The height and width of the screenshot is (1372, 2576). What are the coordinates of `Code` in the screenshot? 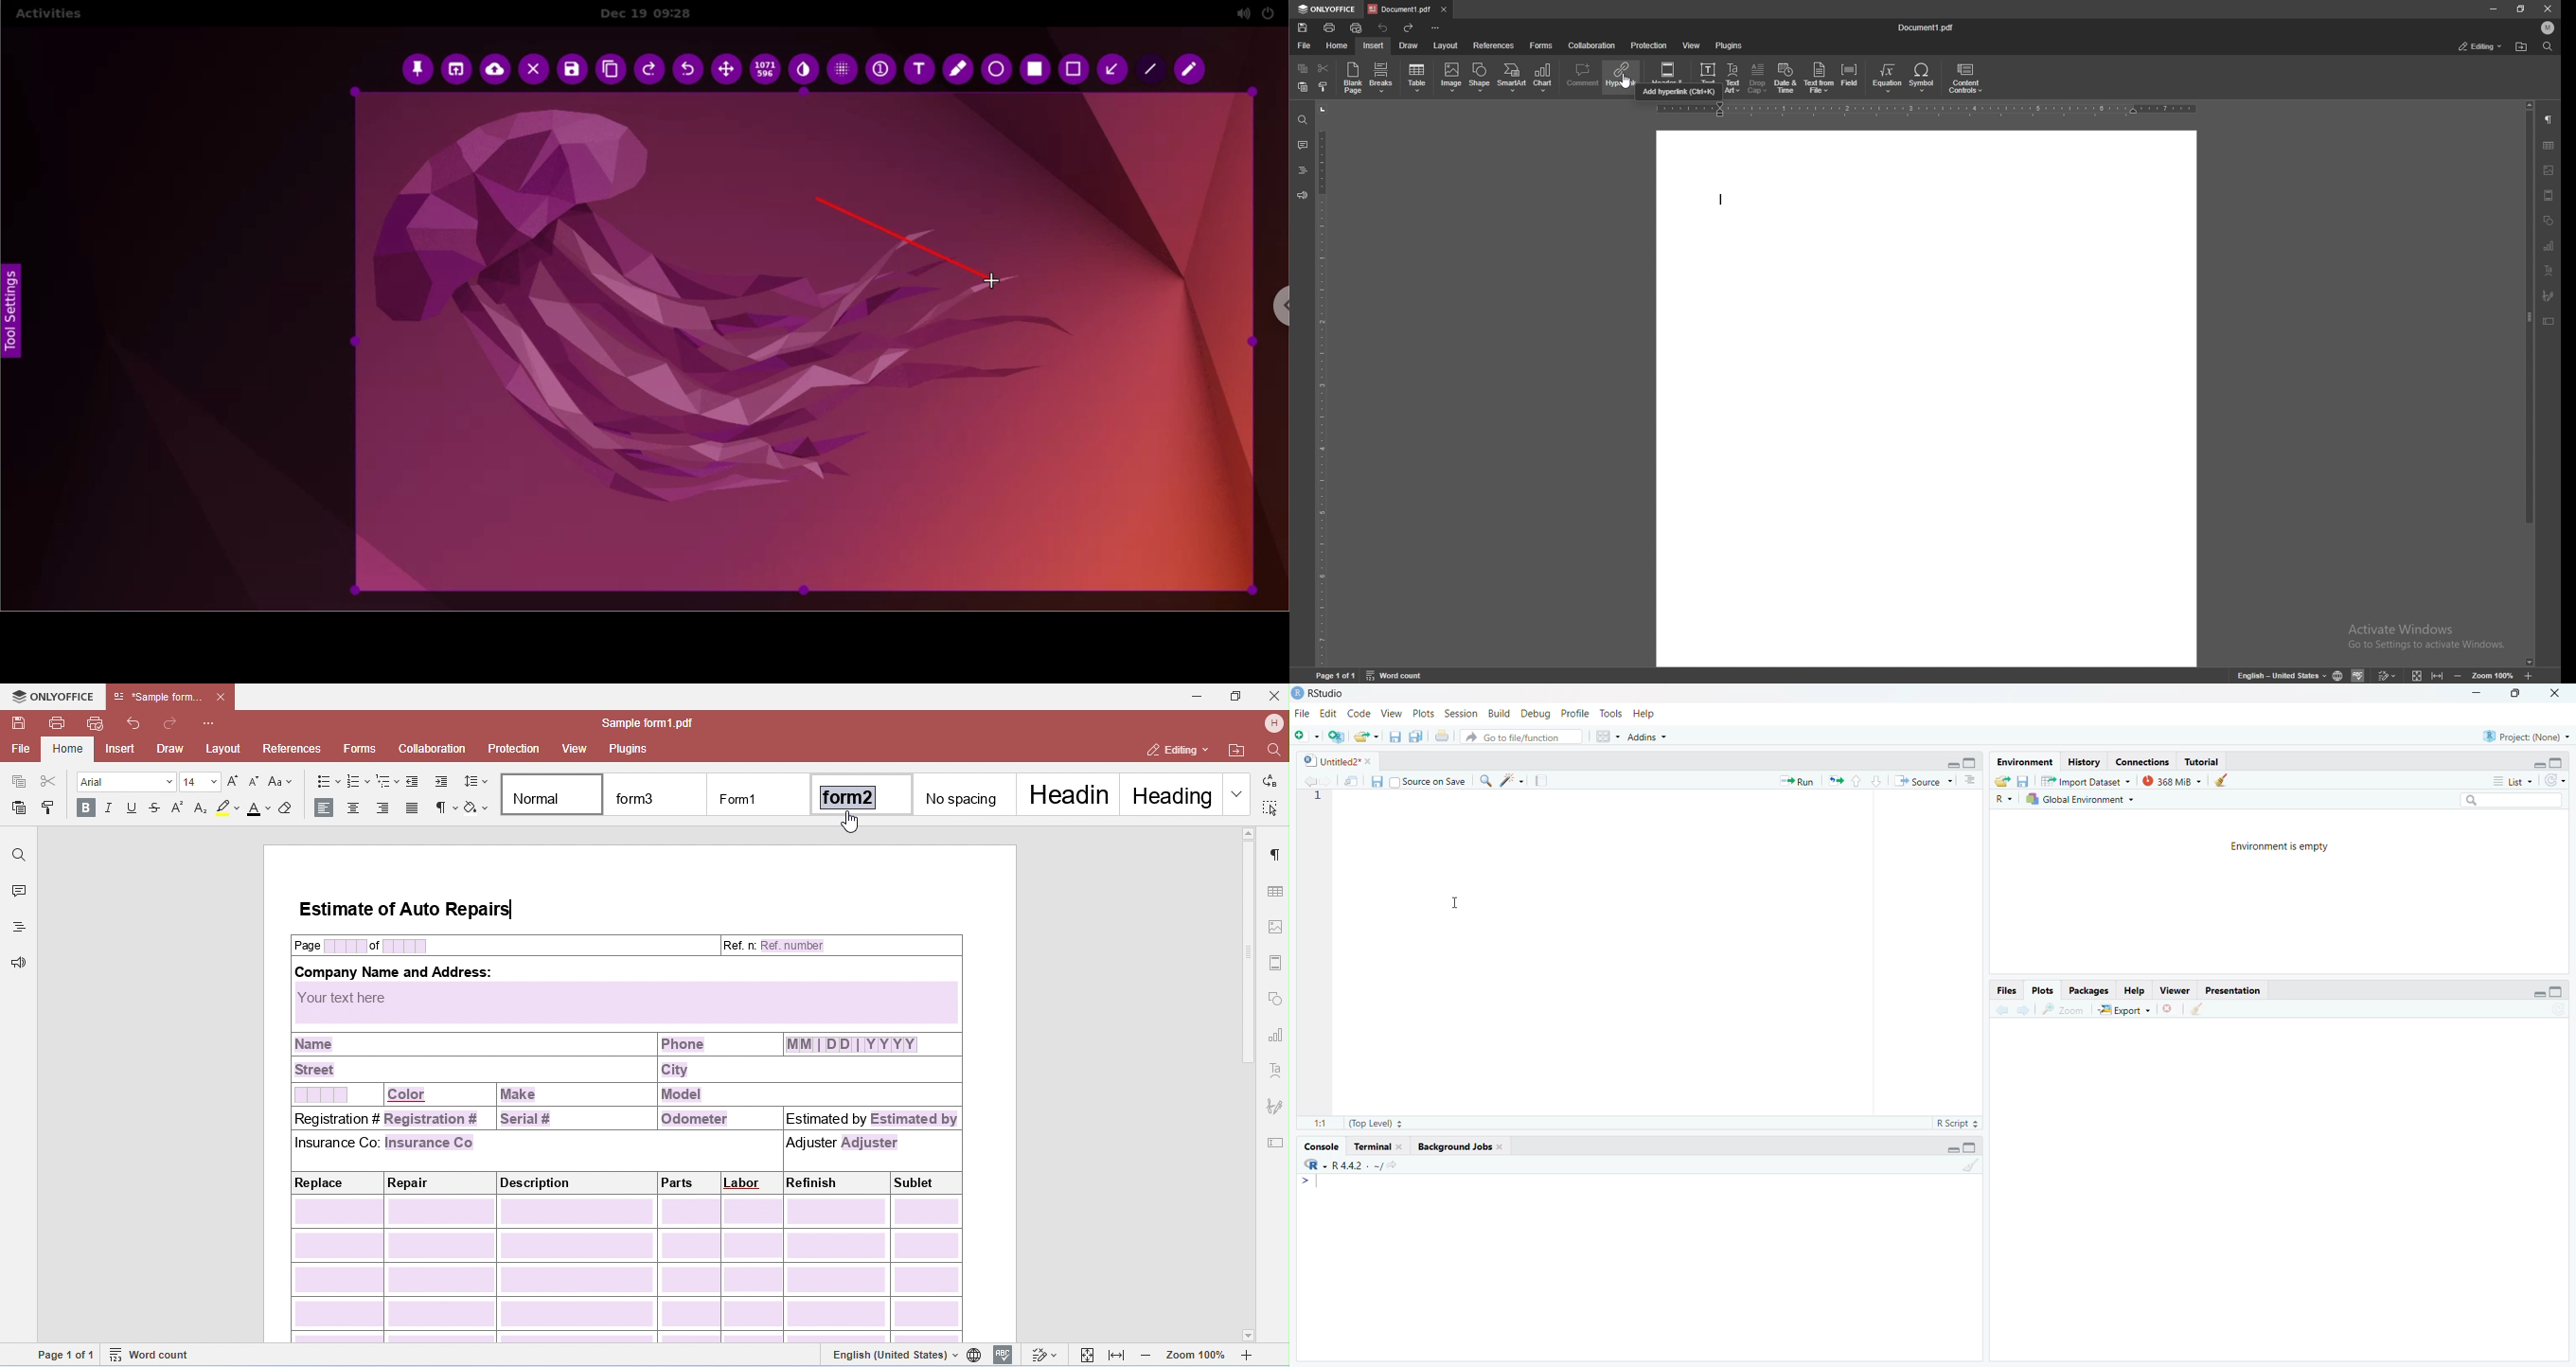 It's located at (1359, 714).